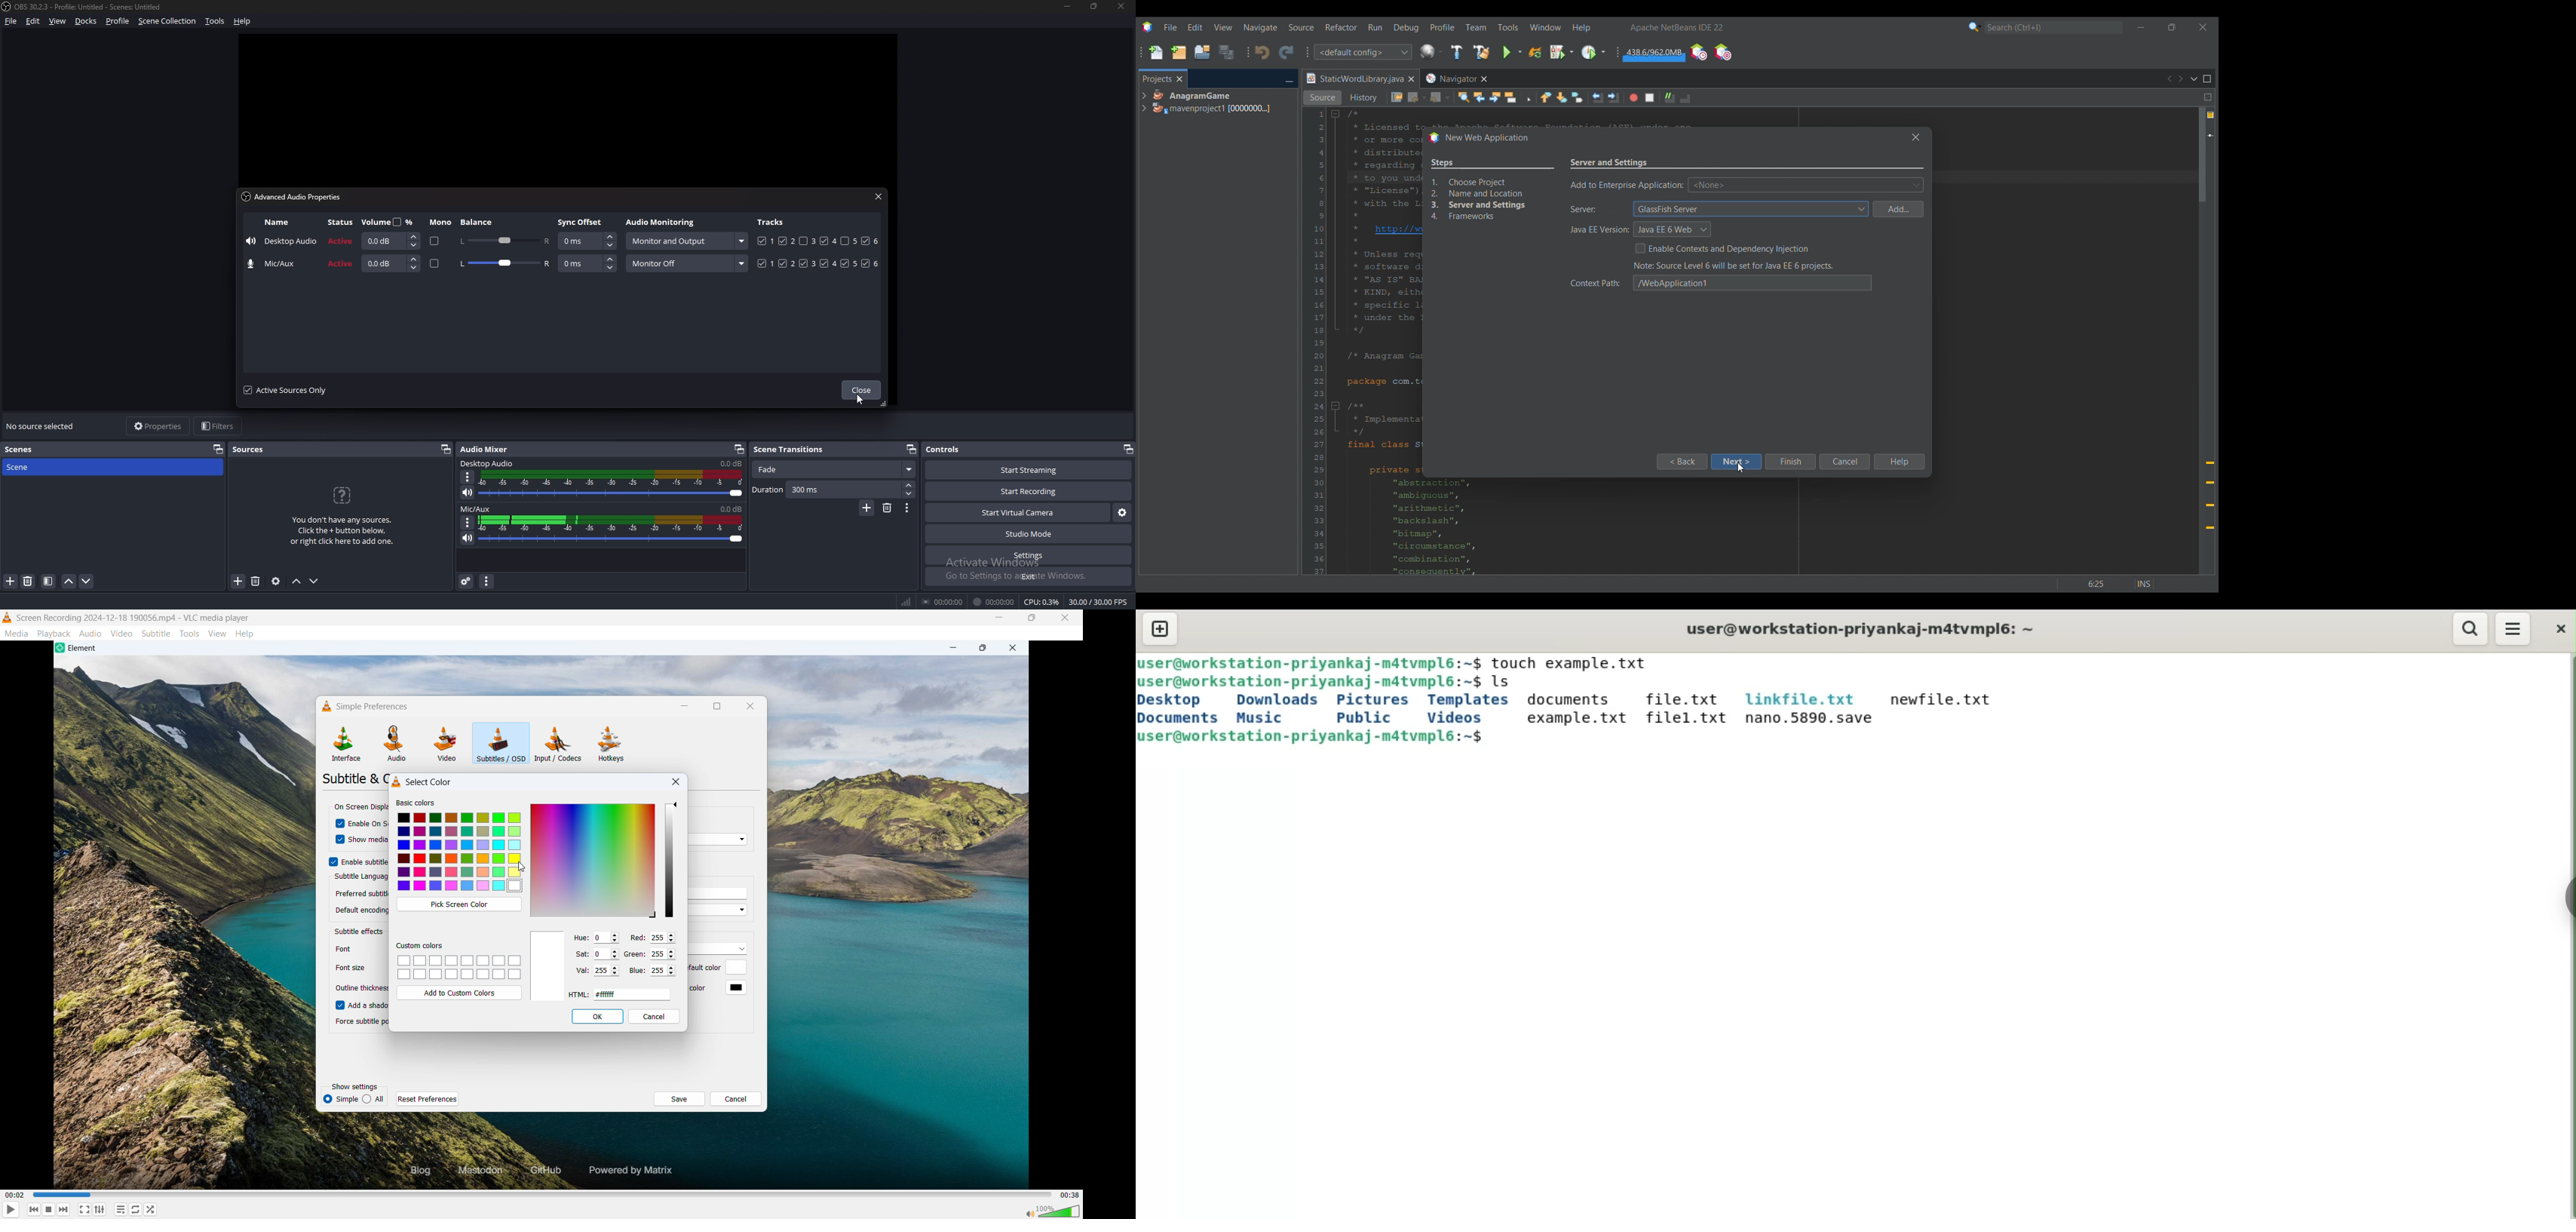 This screenshot has height=1232, width=2576. Describe the element at coordinates (275, 582) in the screenshot. I see `source properties` at that location.